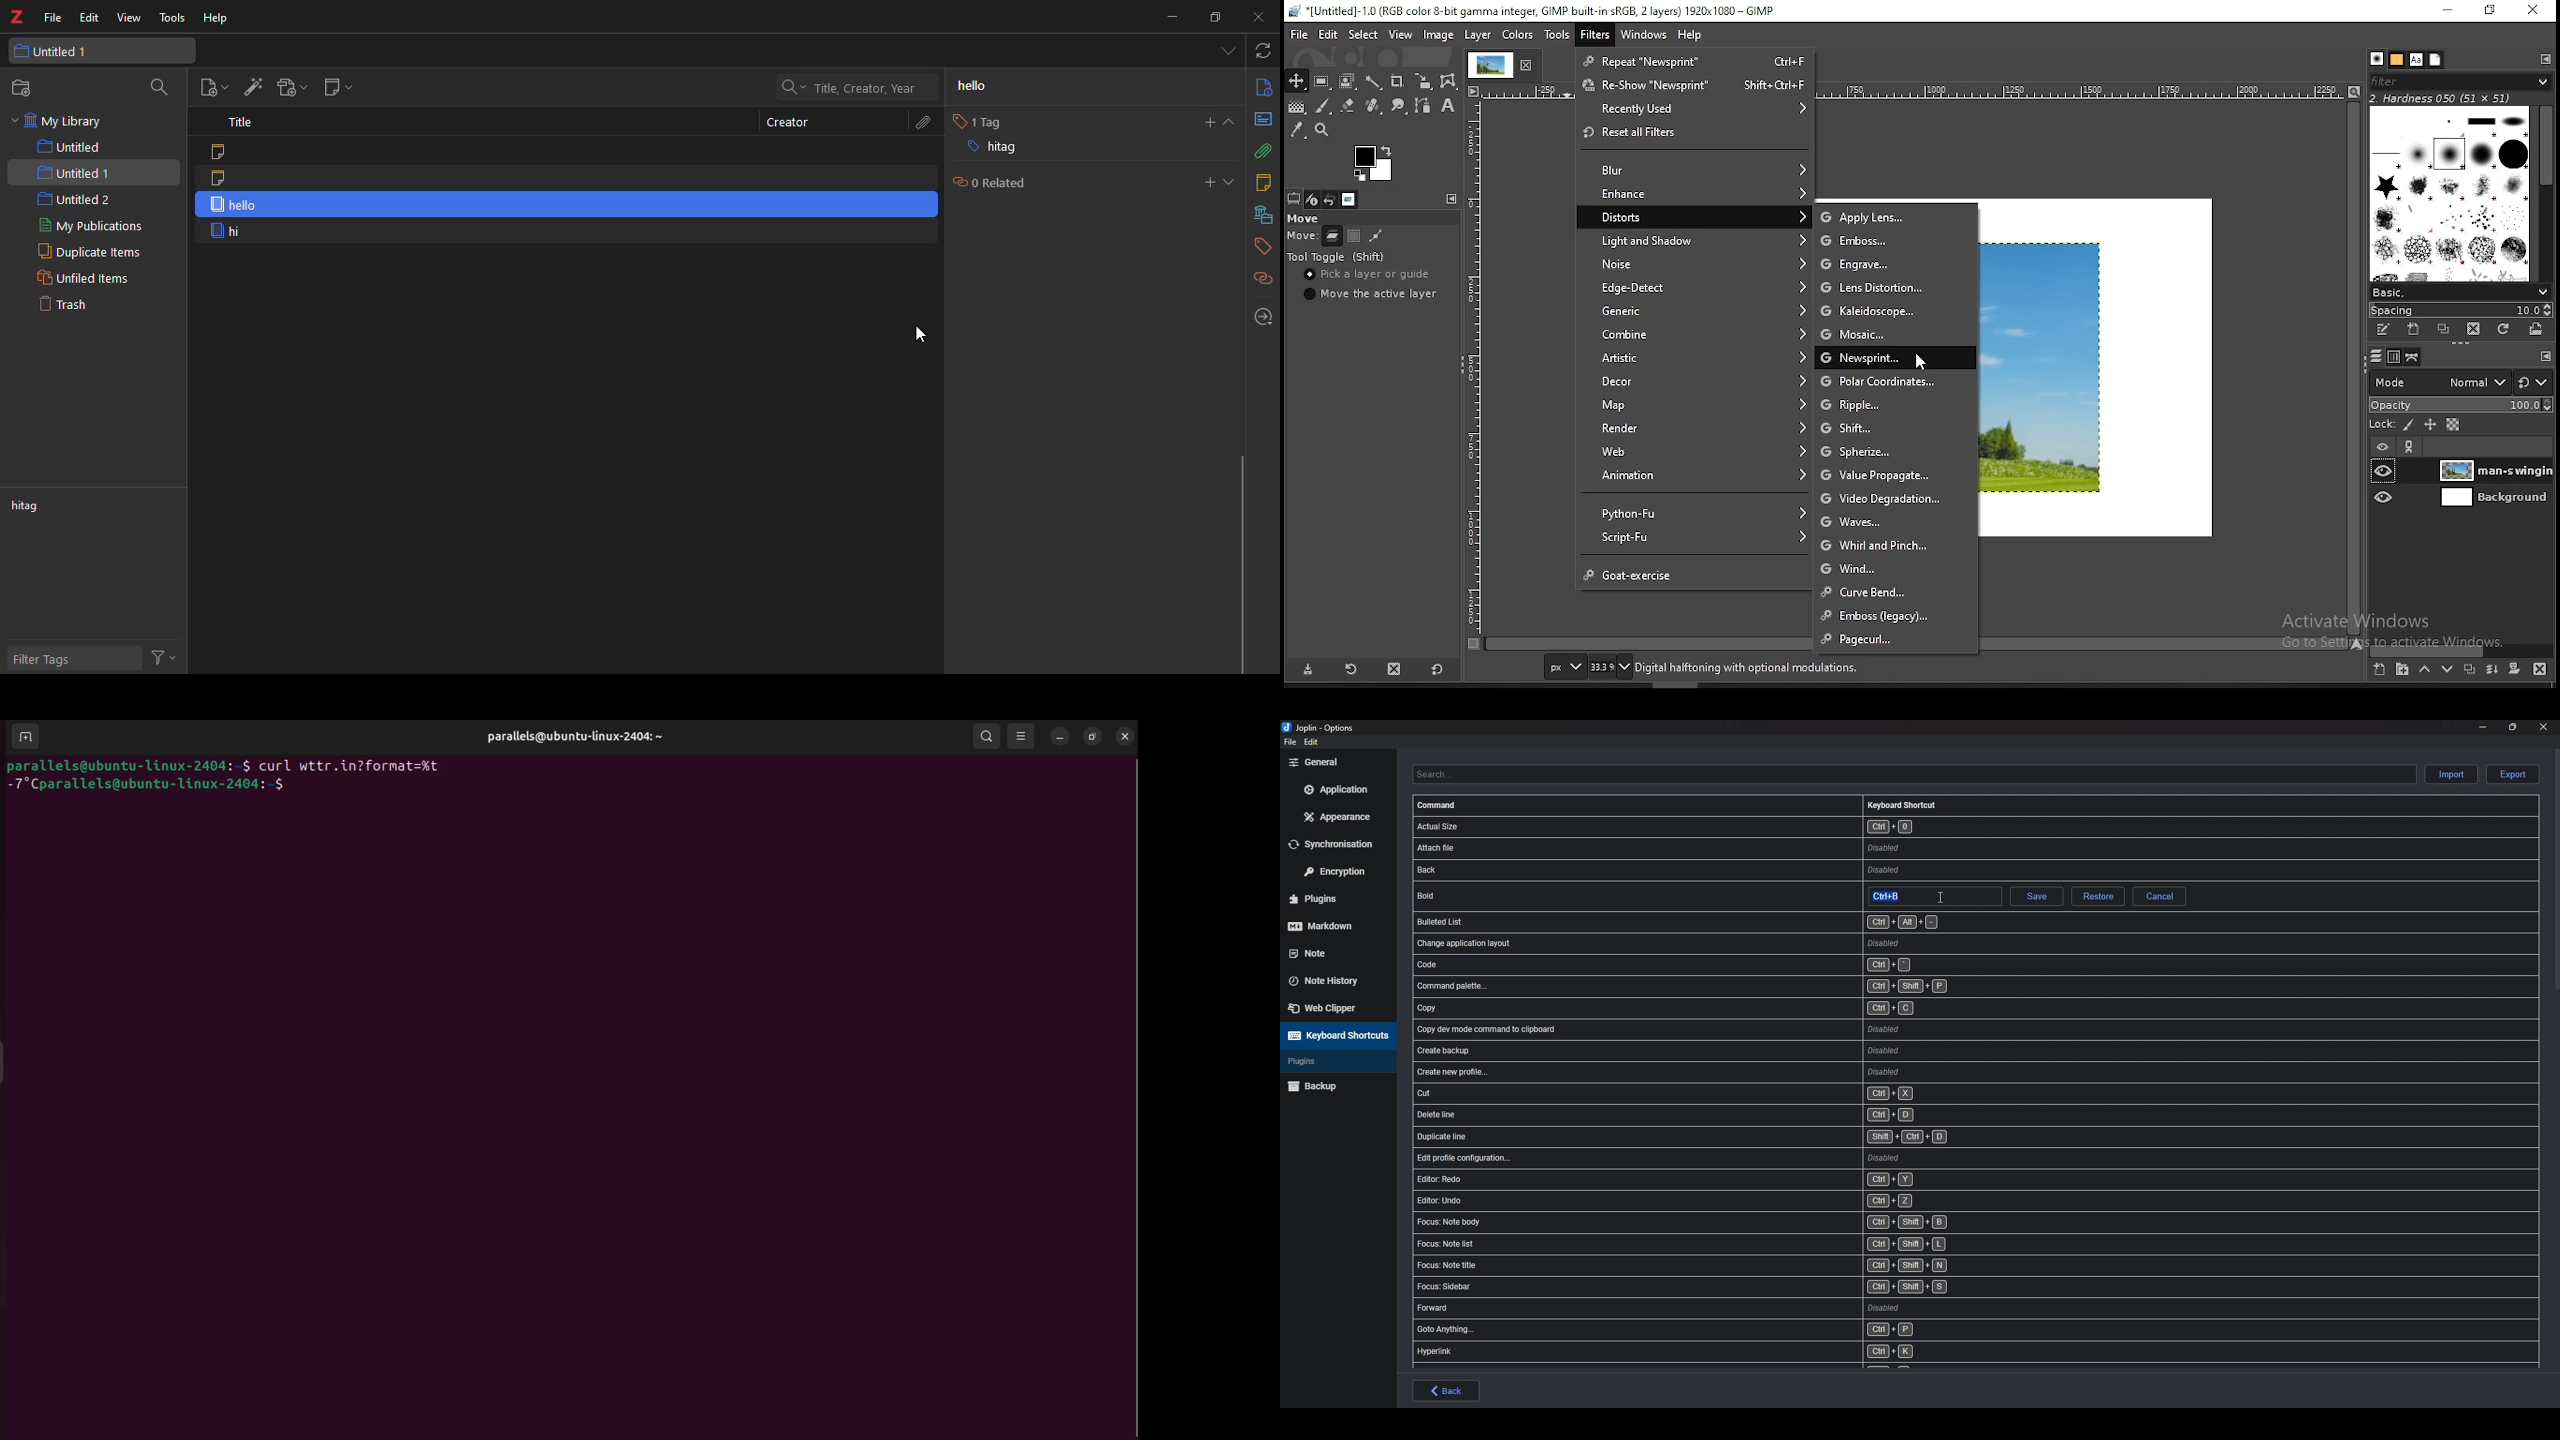  I want to click on move layer one step down, so click(2446, 667).